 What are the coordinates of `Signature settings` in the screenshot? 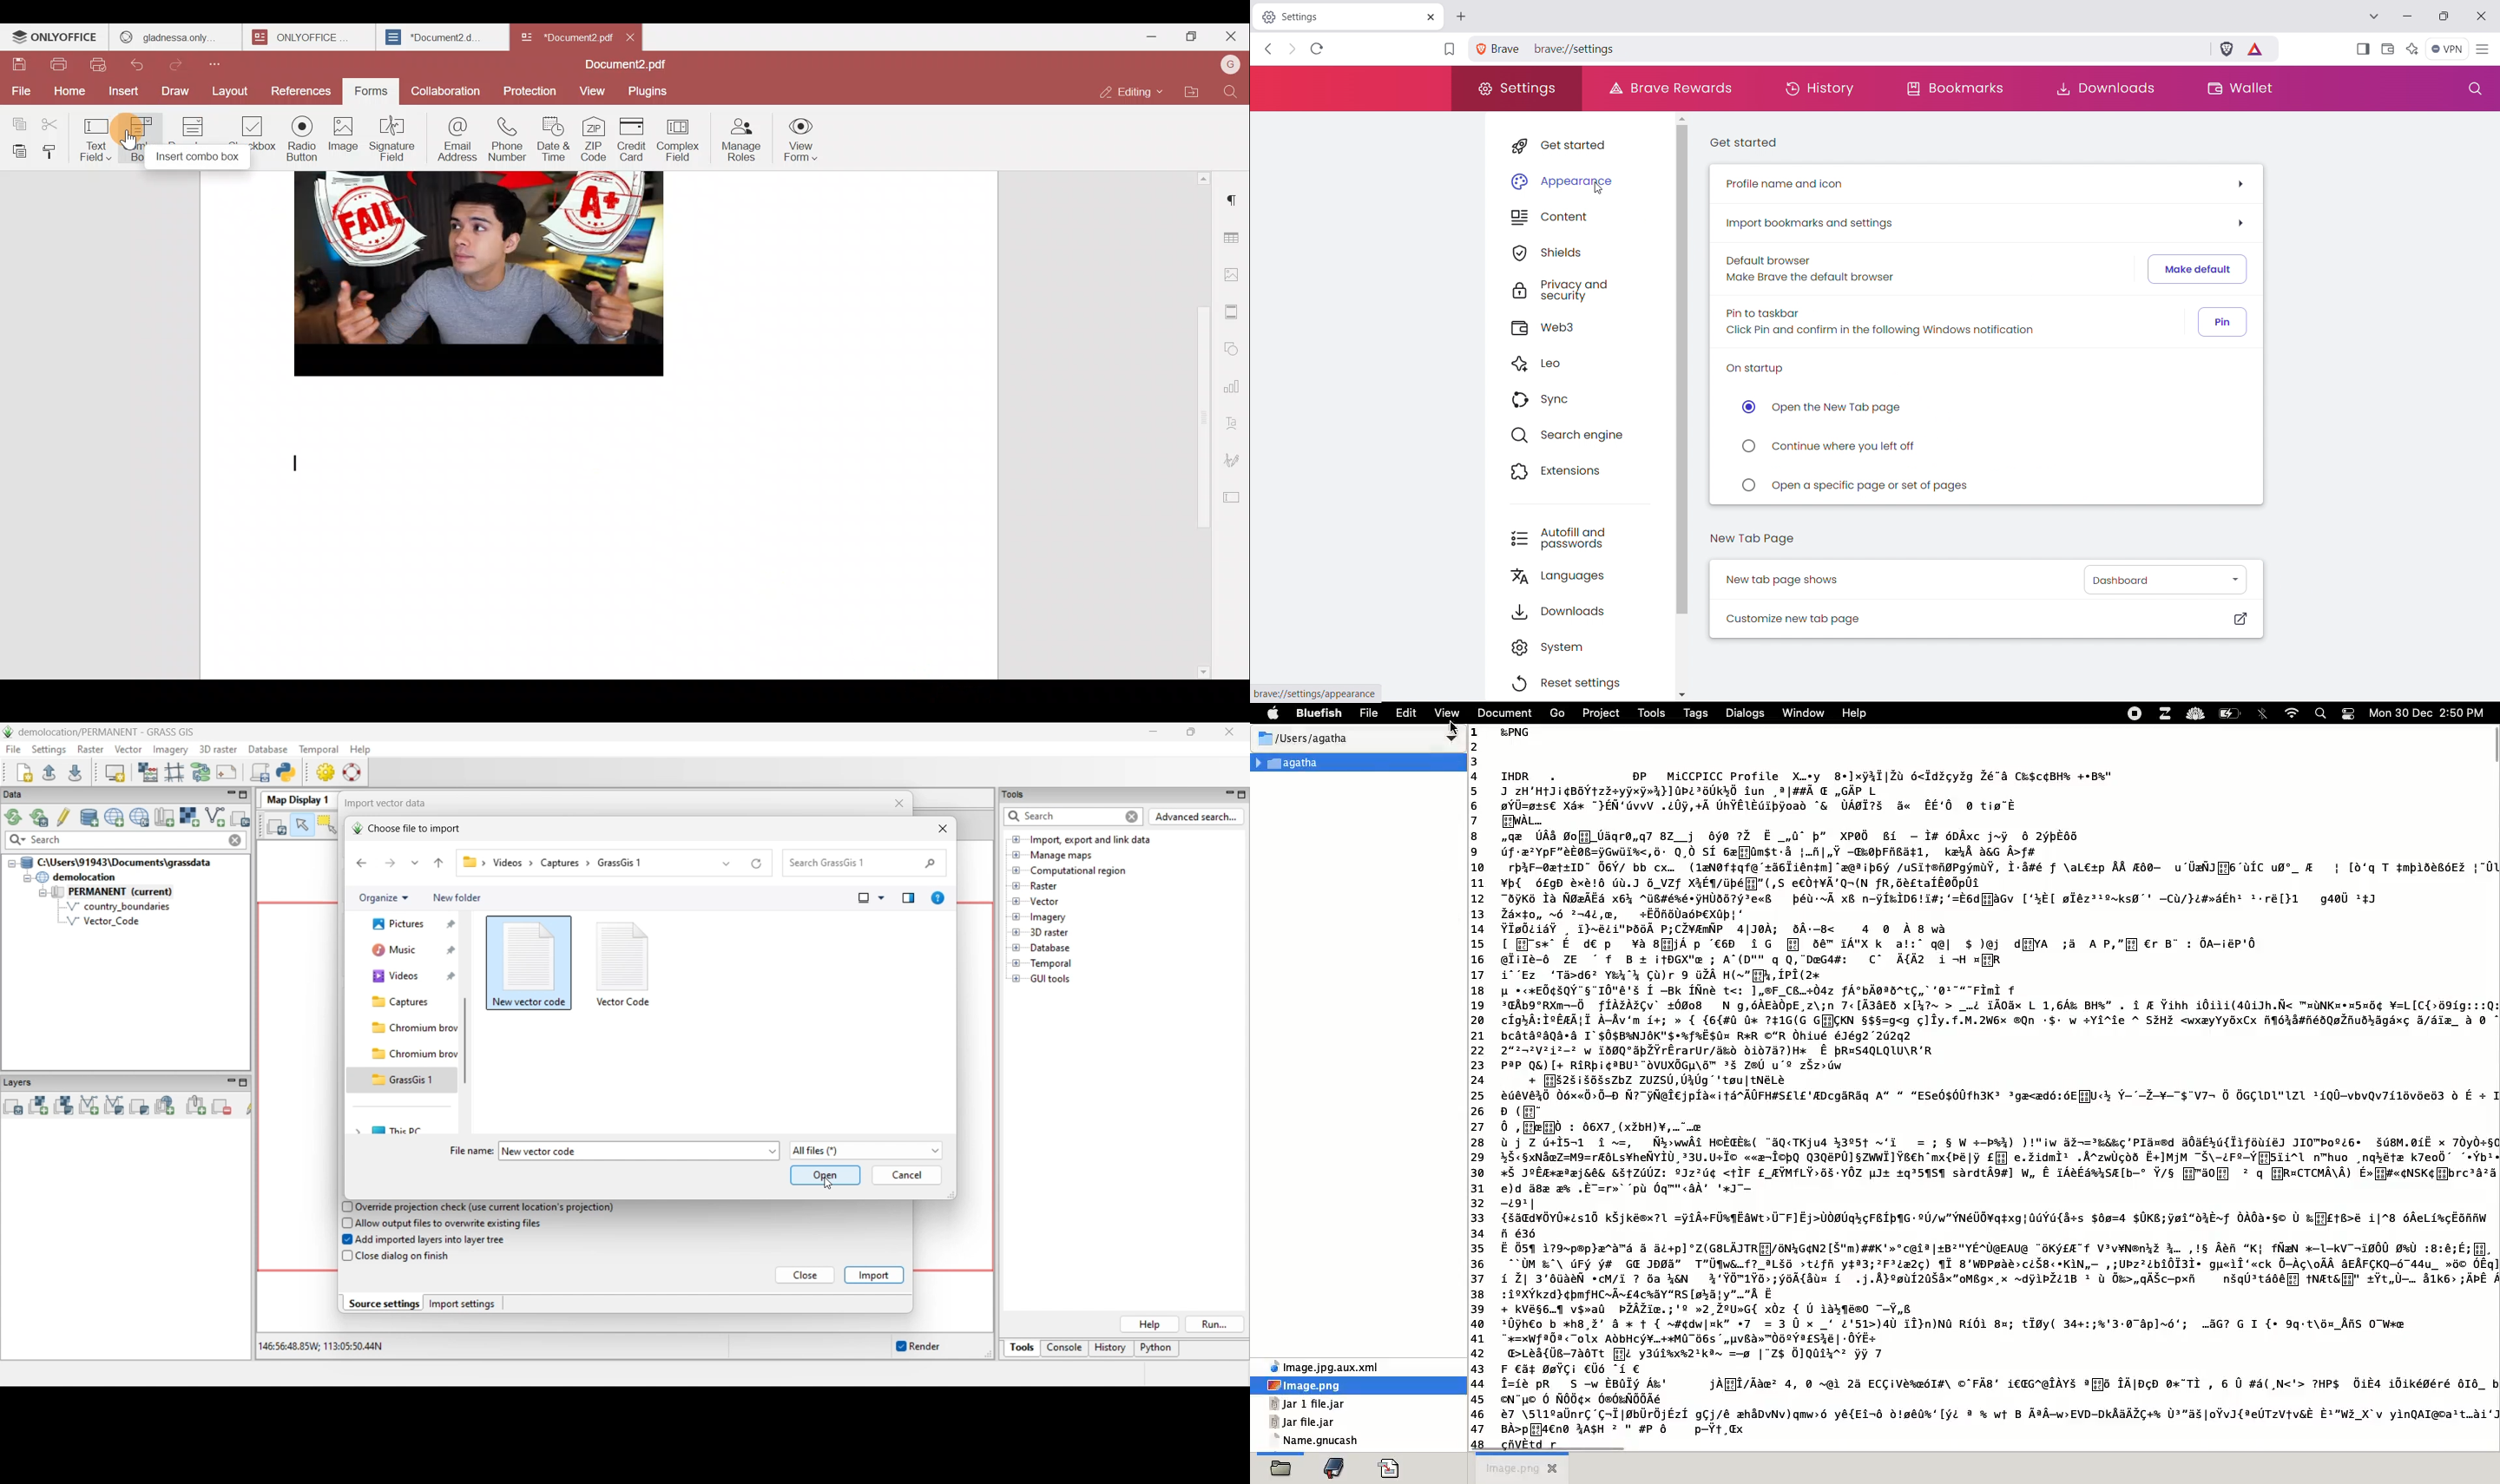 It's located at (1234, 457).